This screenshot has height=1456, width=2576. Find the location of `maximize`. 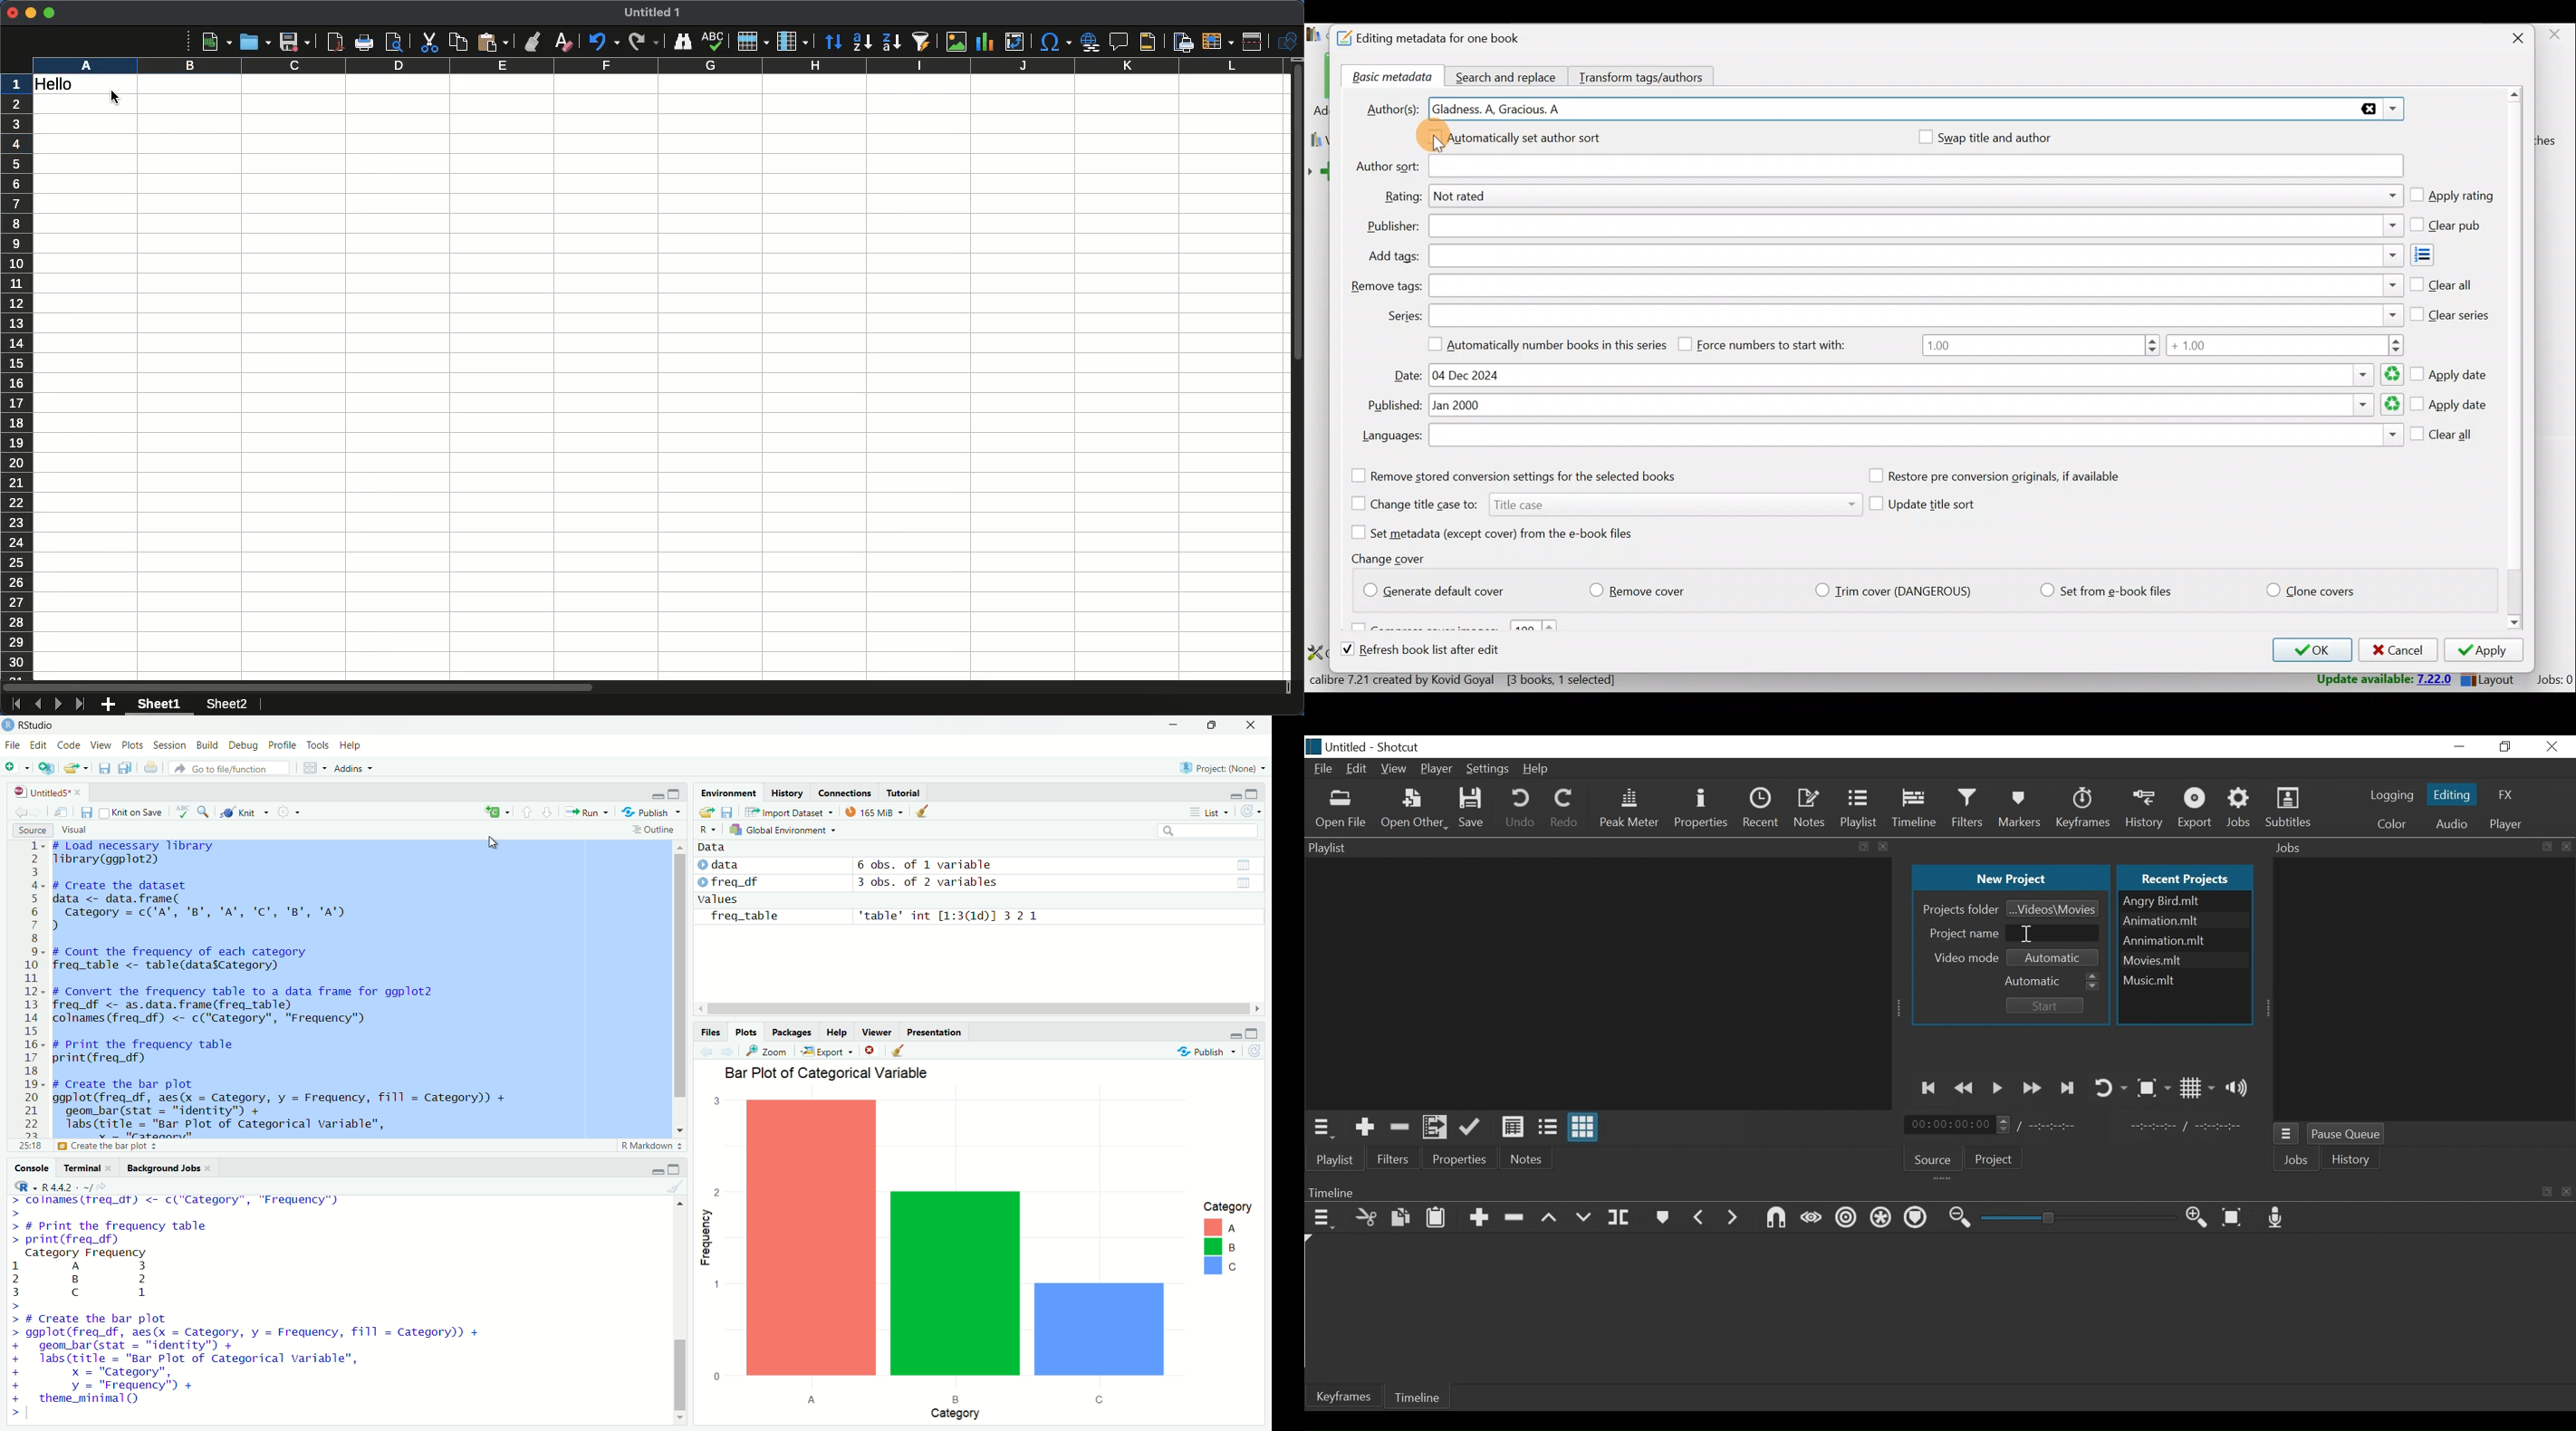

maximize is located at coordinates (1216, 726).